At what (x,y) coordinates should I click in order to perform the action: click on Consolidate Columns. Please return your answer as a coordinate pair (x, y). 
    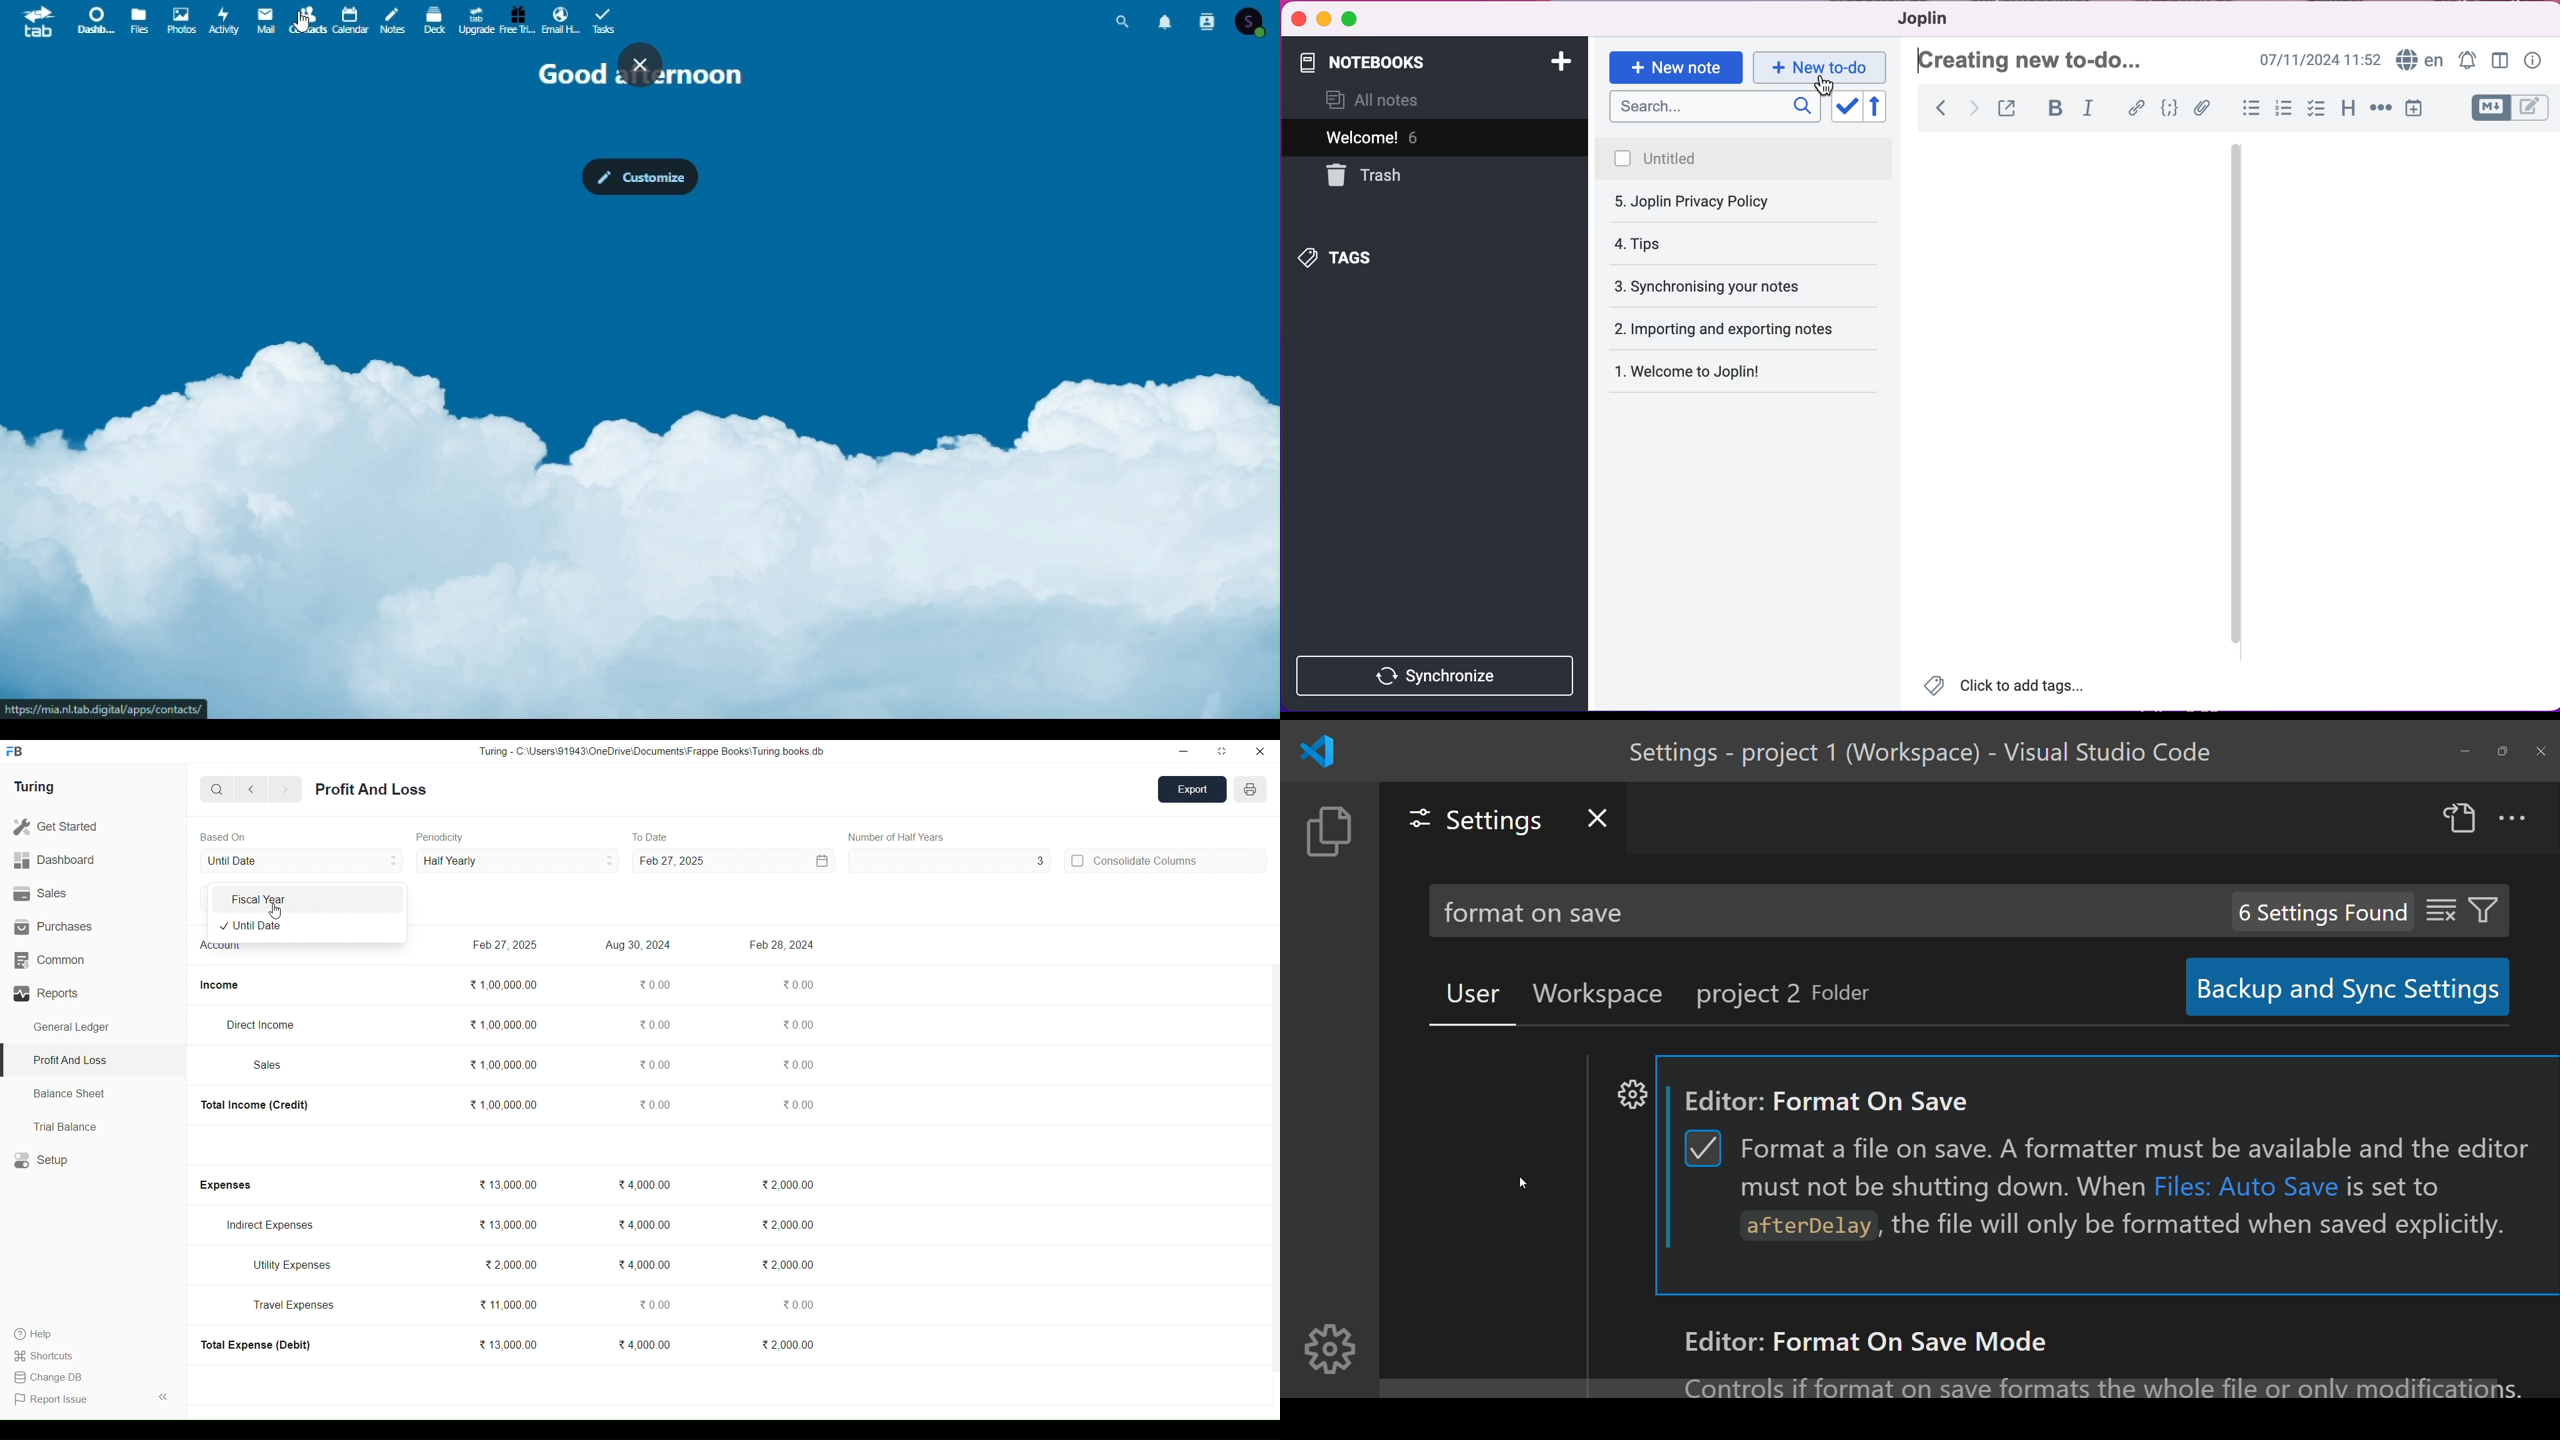
    Looking at the image, I should click on (1165, 860).